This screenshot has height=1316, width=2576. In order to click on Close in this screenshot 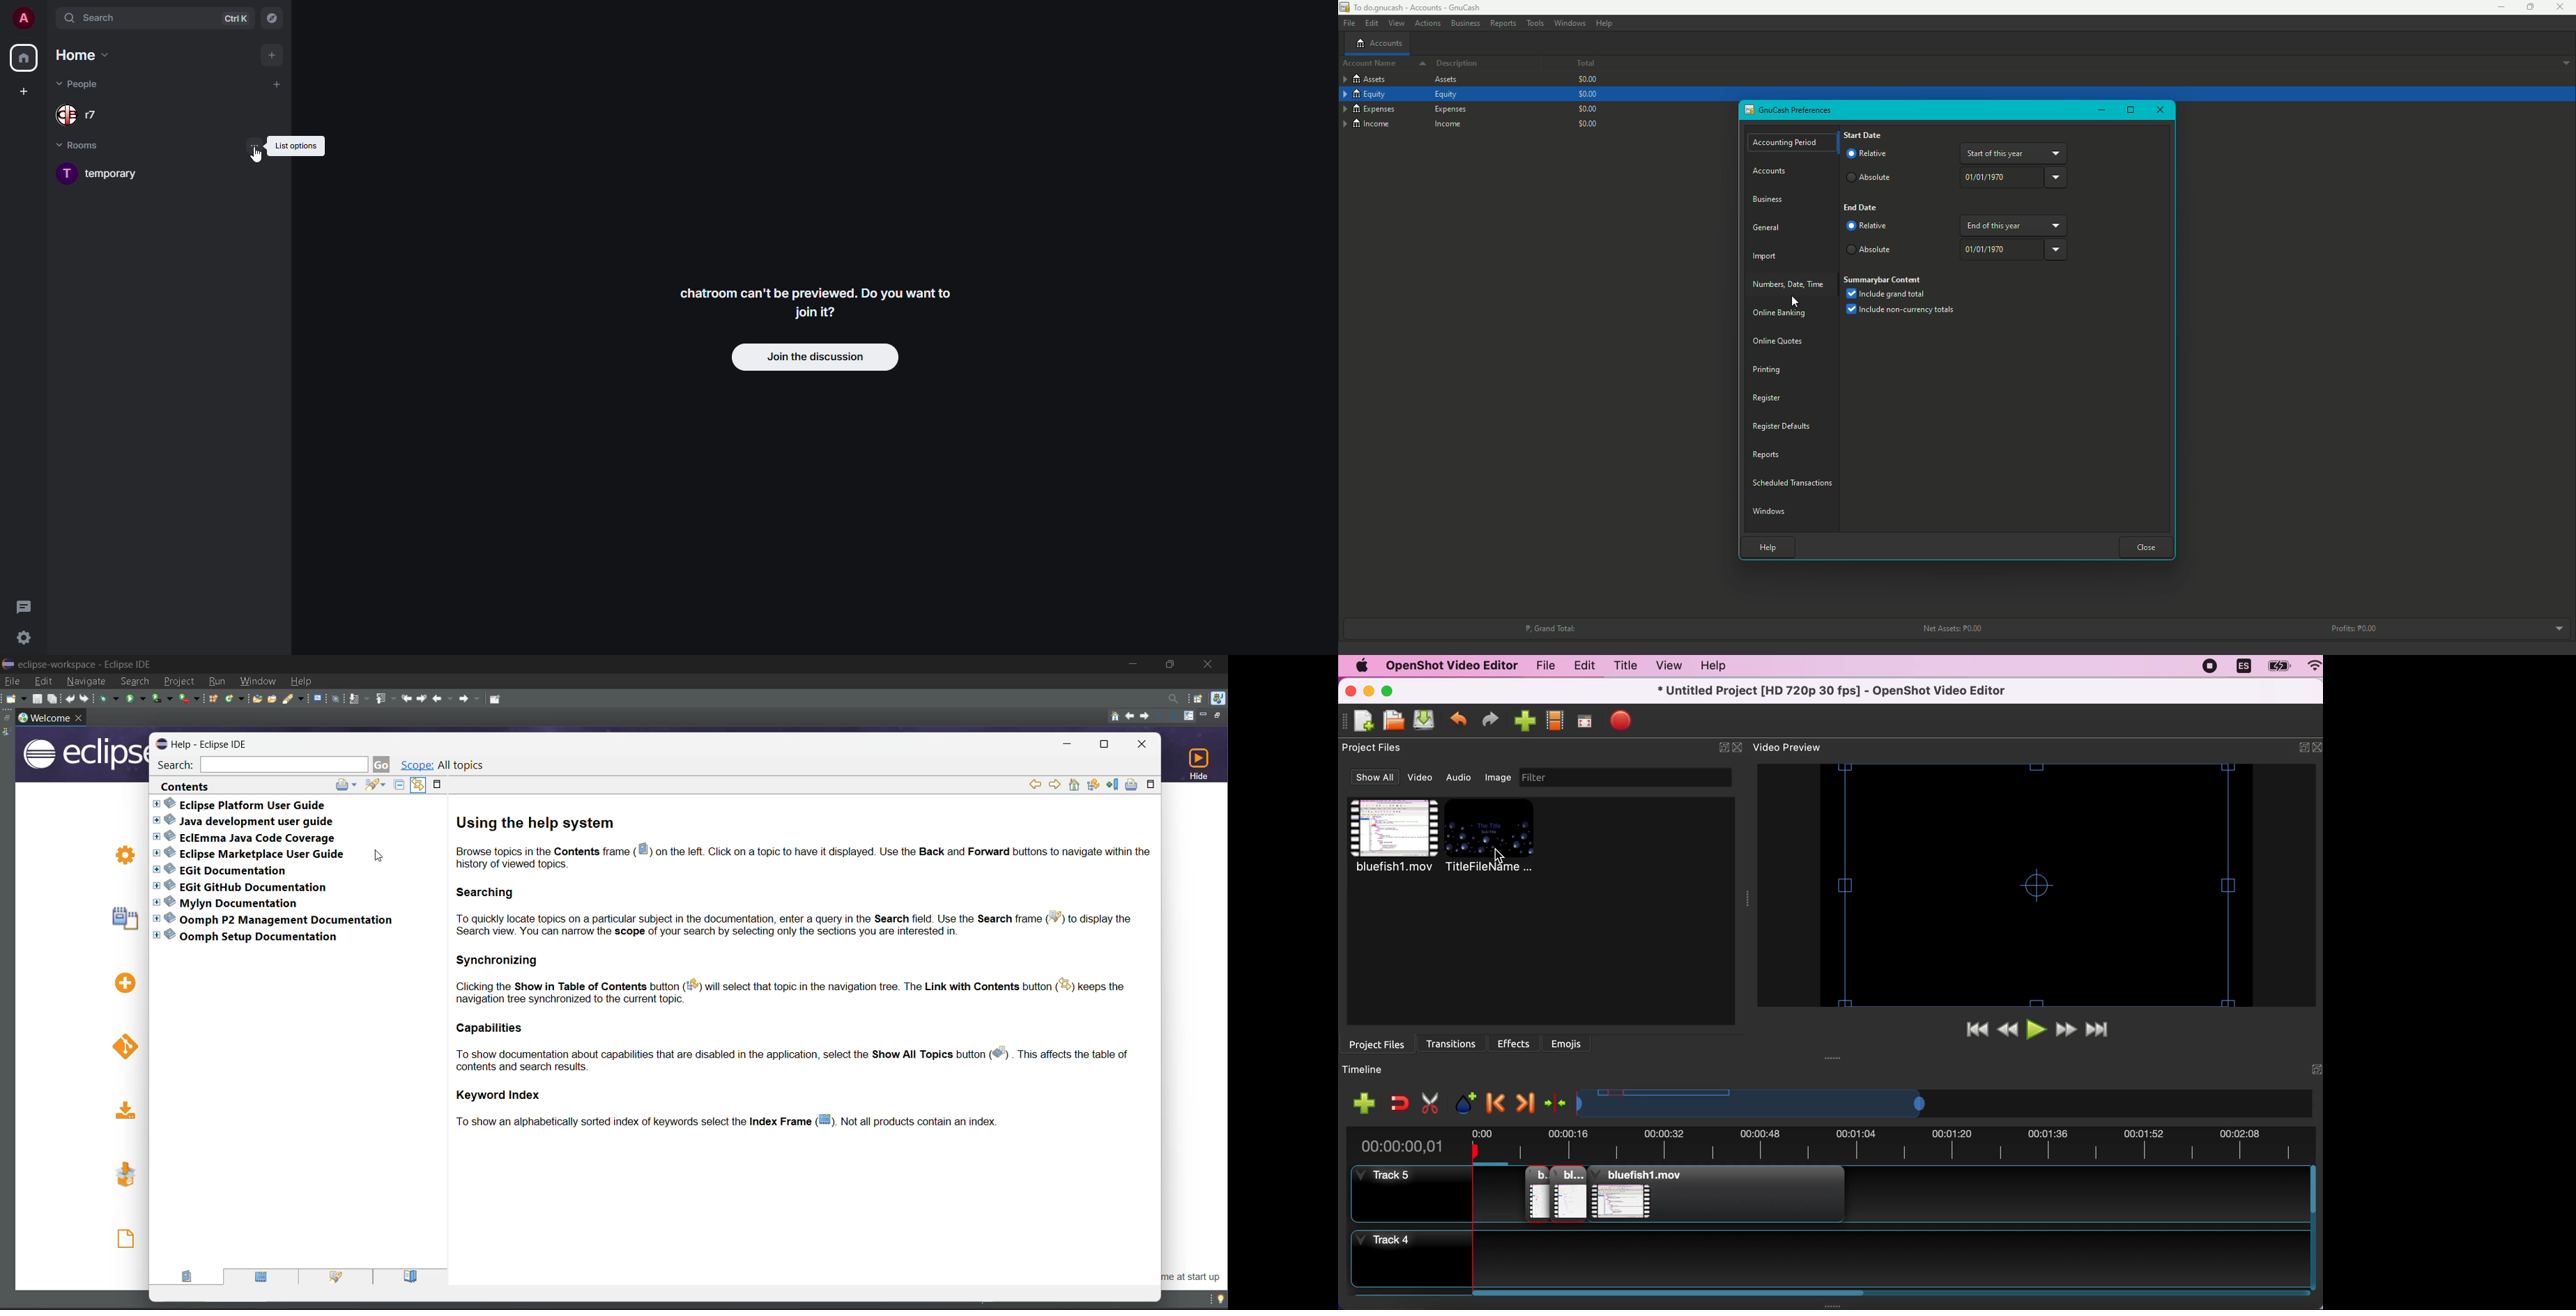, I will do `click(2563, 7)`.